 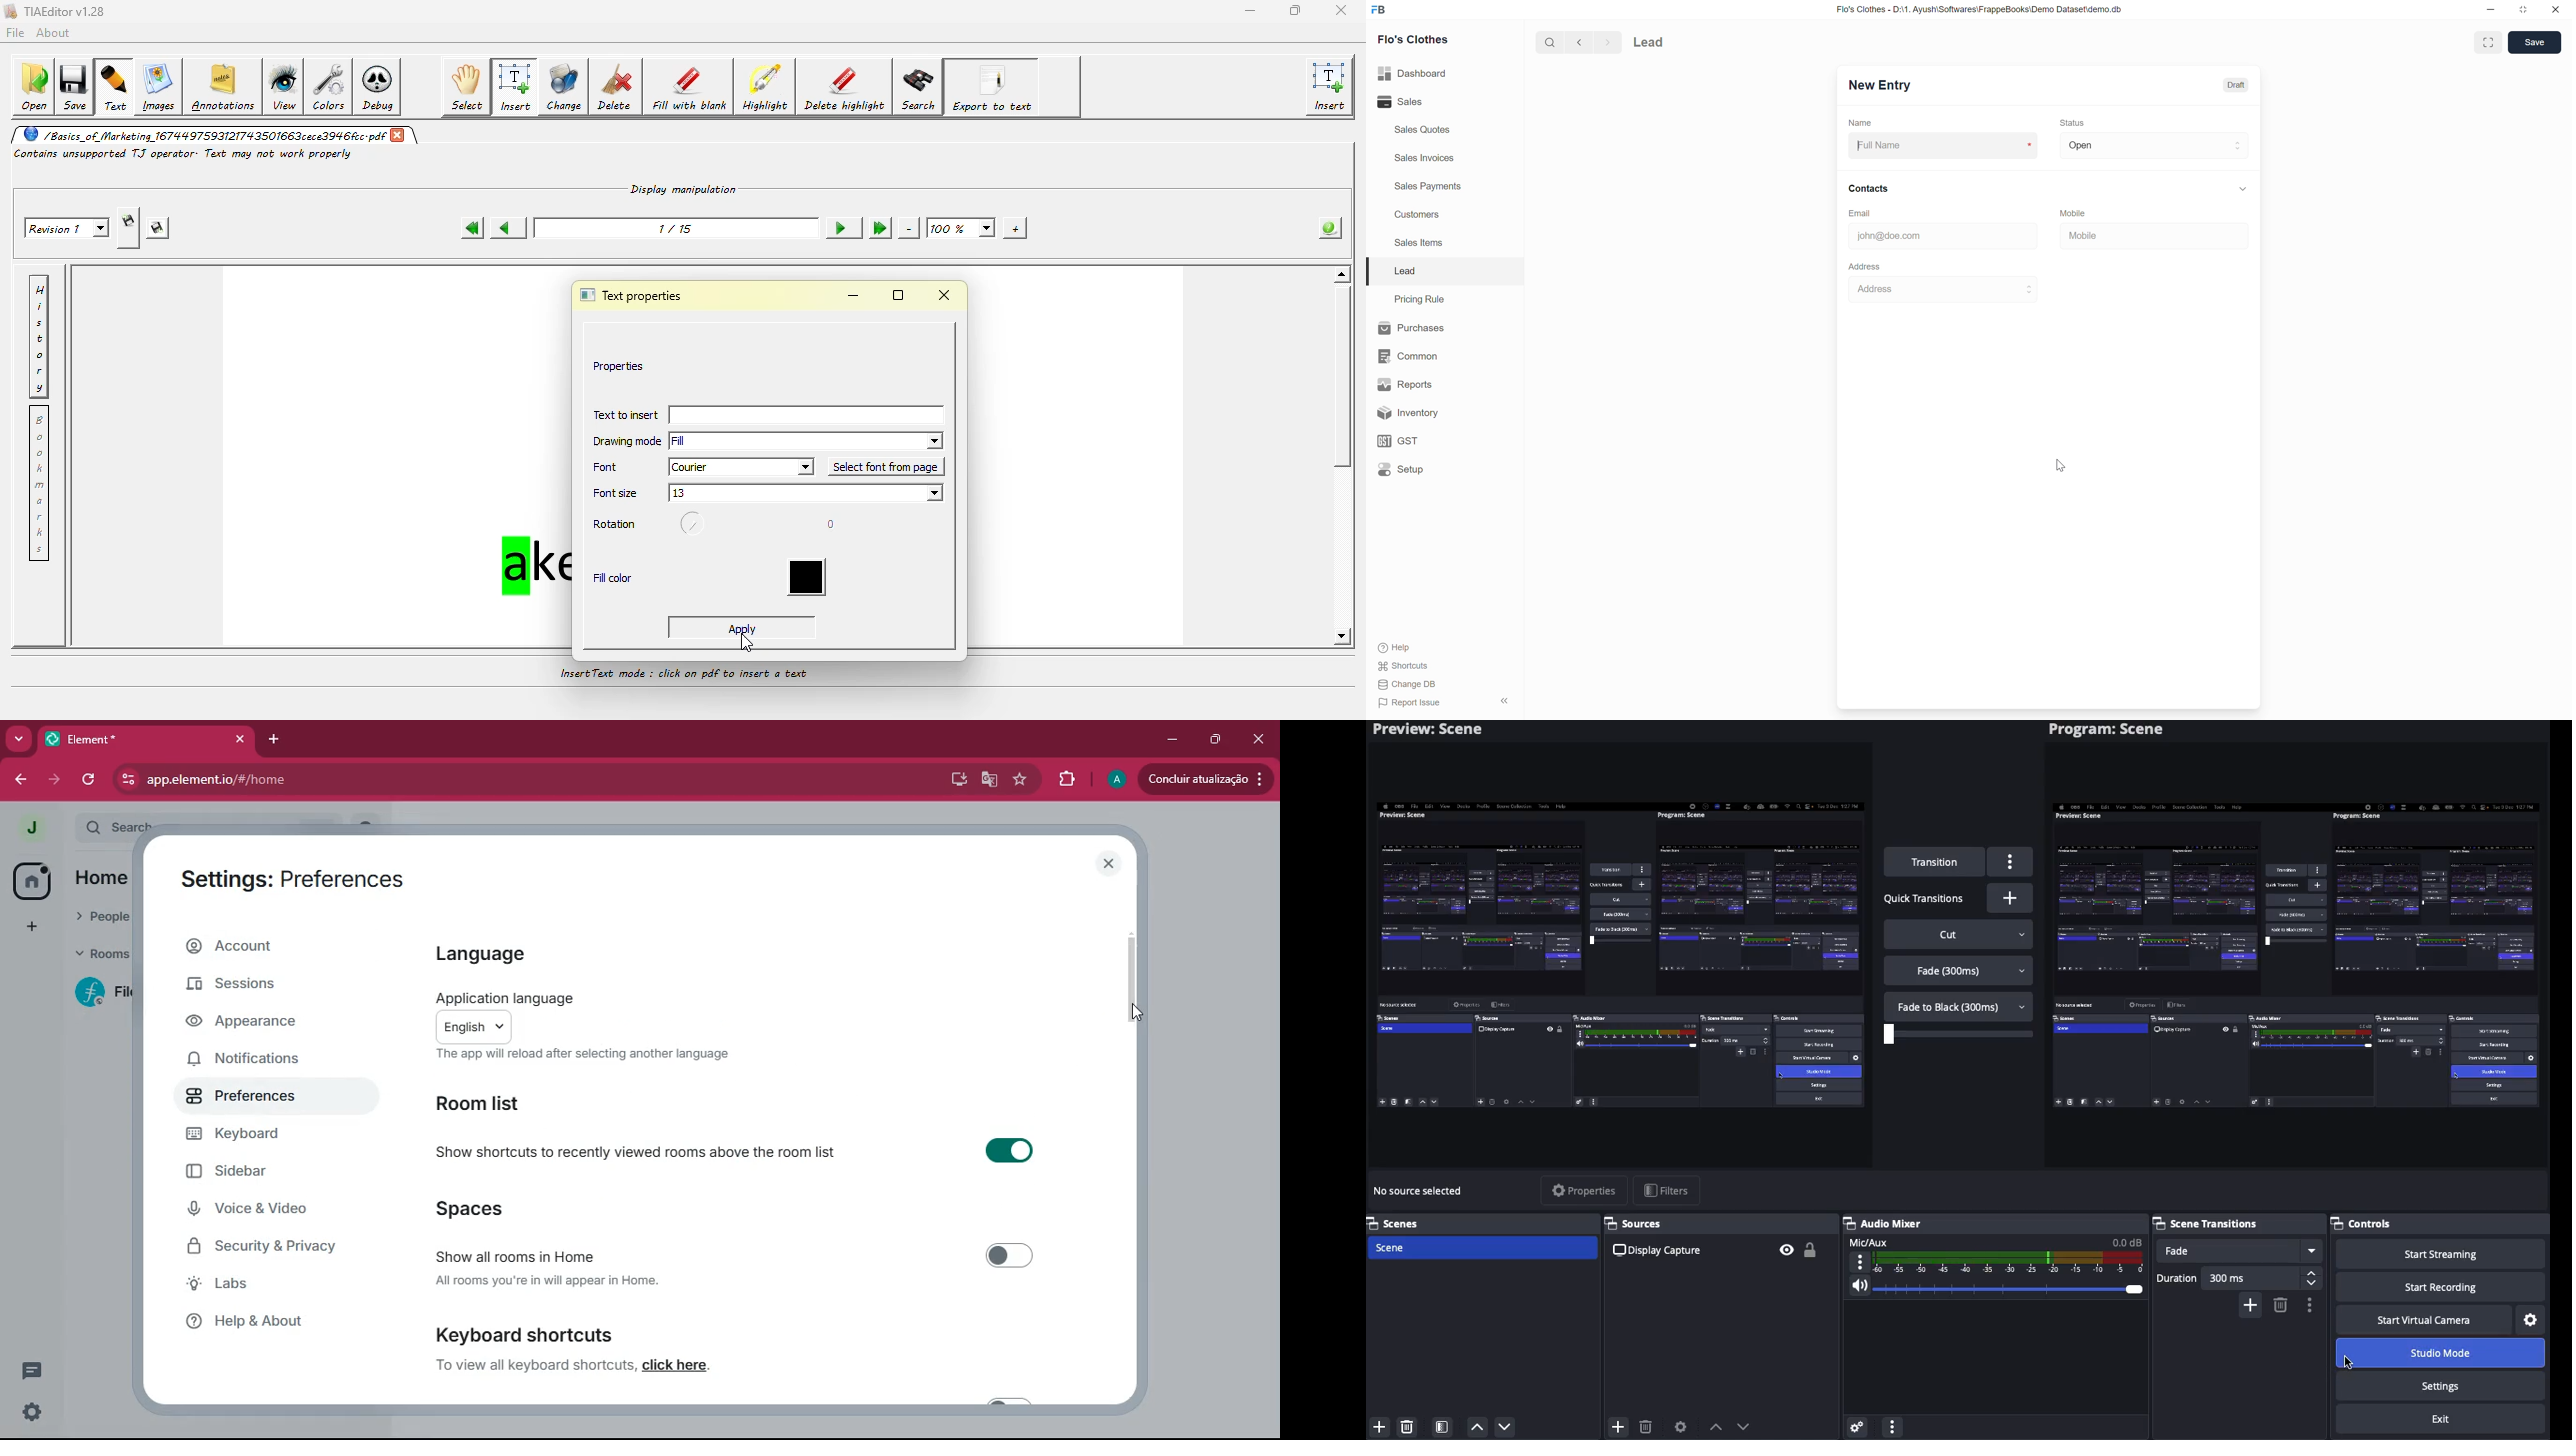 What do you see at coordinates (1214, 738) in the screenshot?
I see `maximize` at bounding box center [1214, 738].